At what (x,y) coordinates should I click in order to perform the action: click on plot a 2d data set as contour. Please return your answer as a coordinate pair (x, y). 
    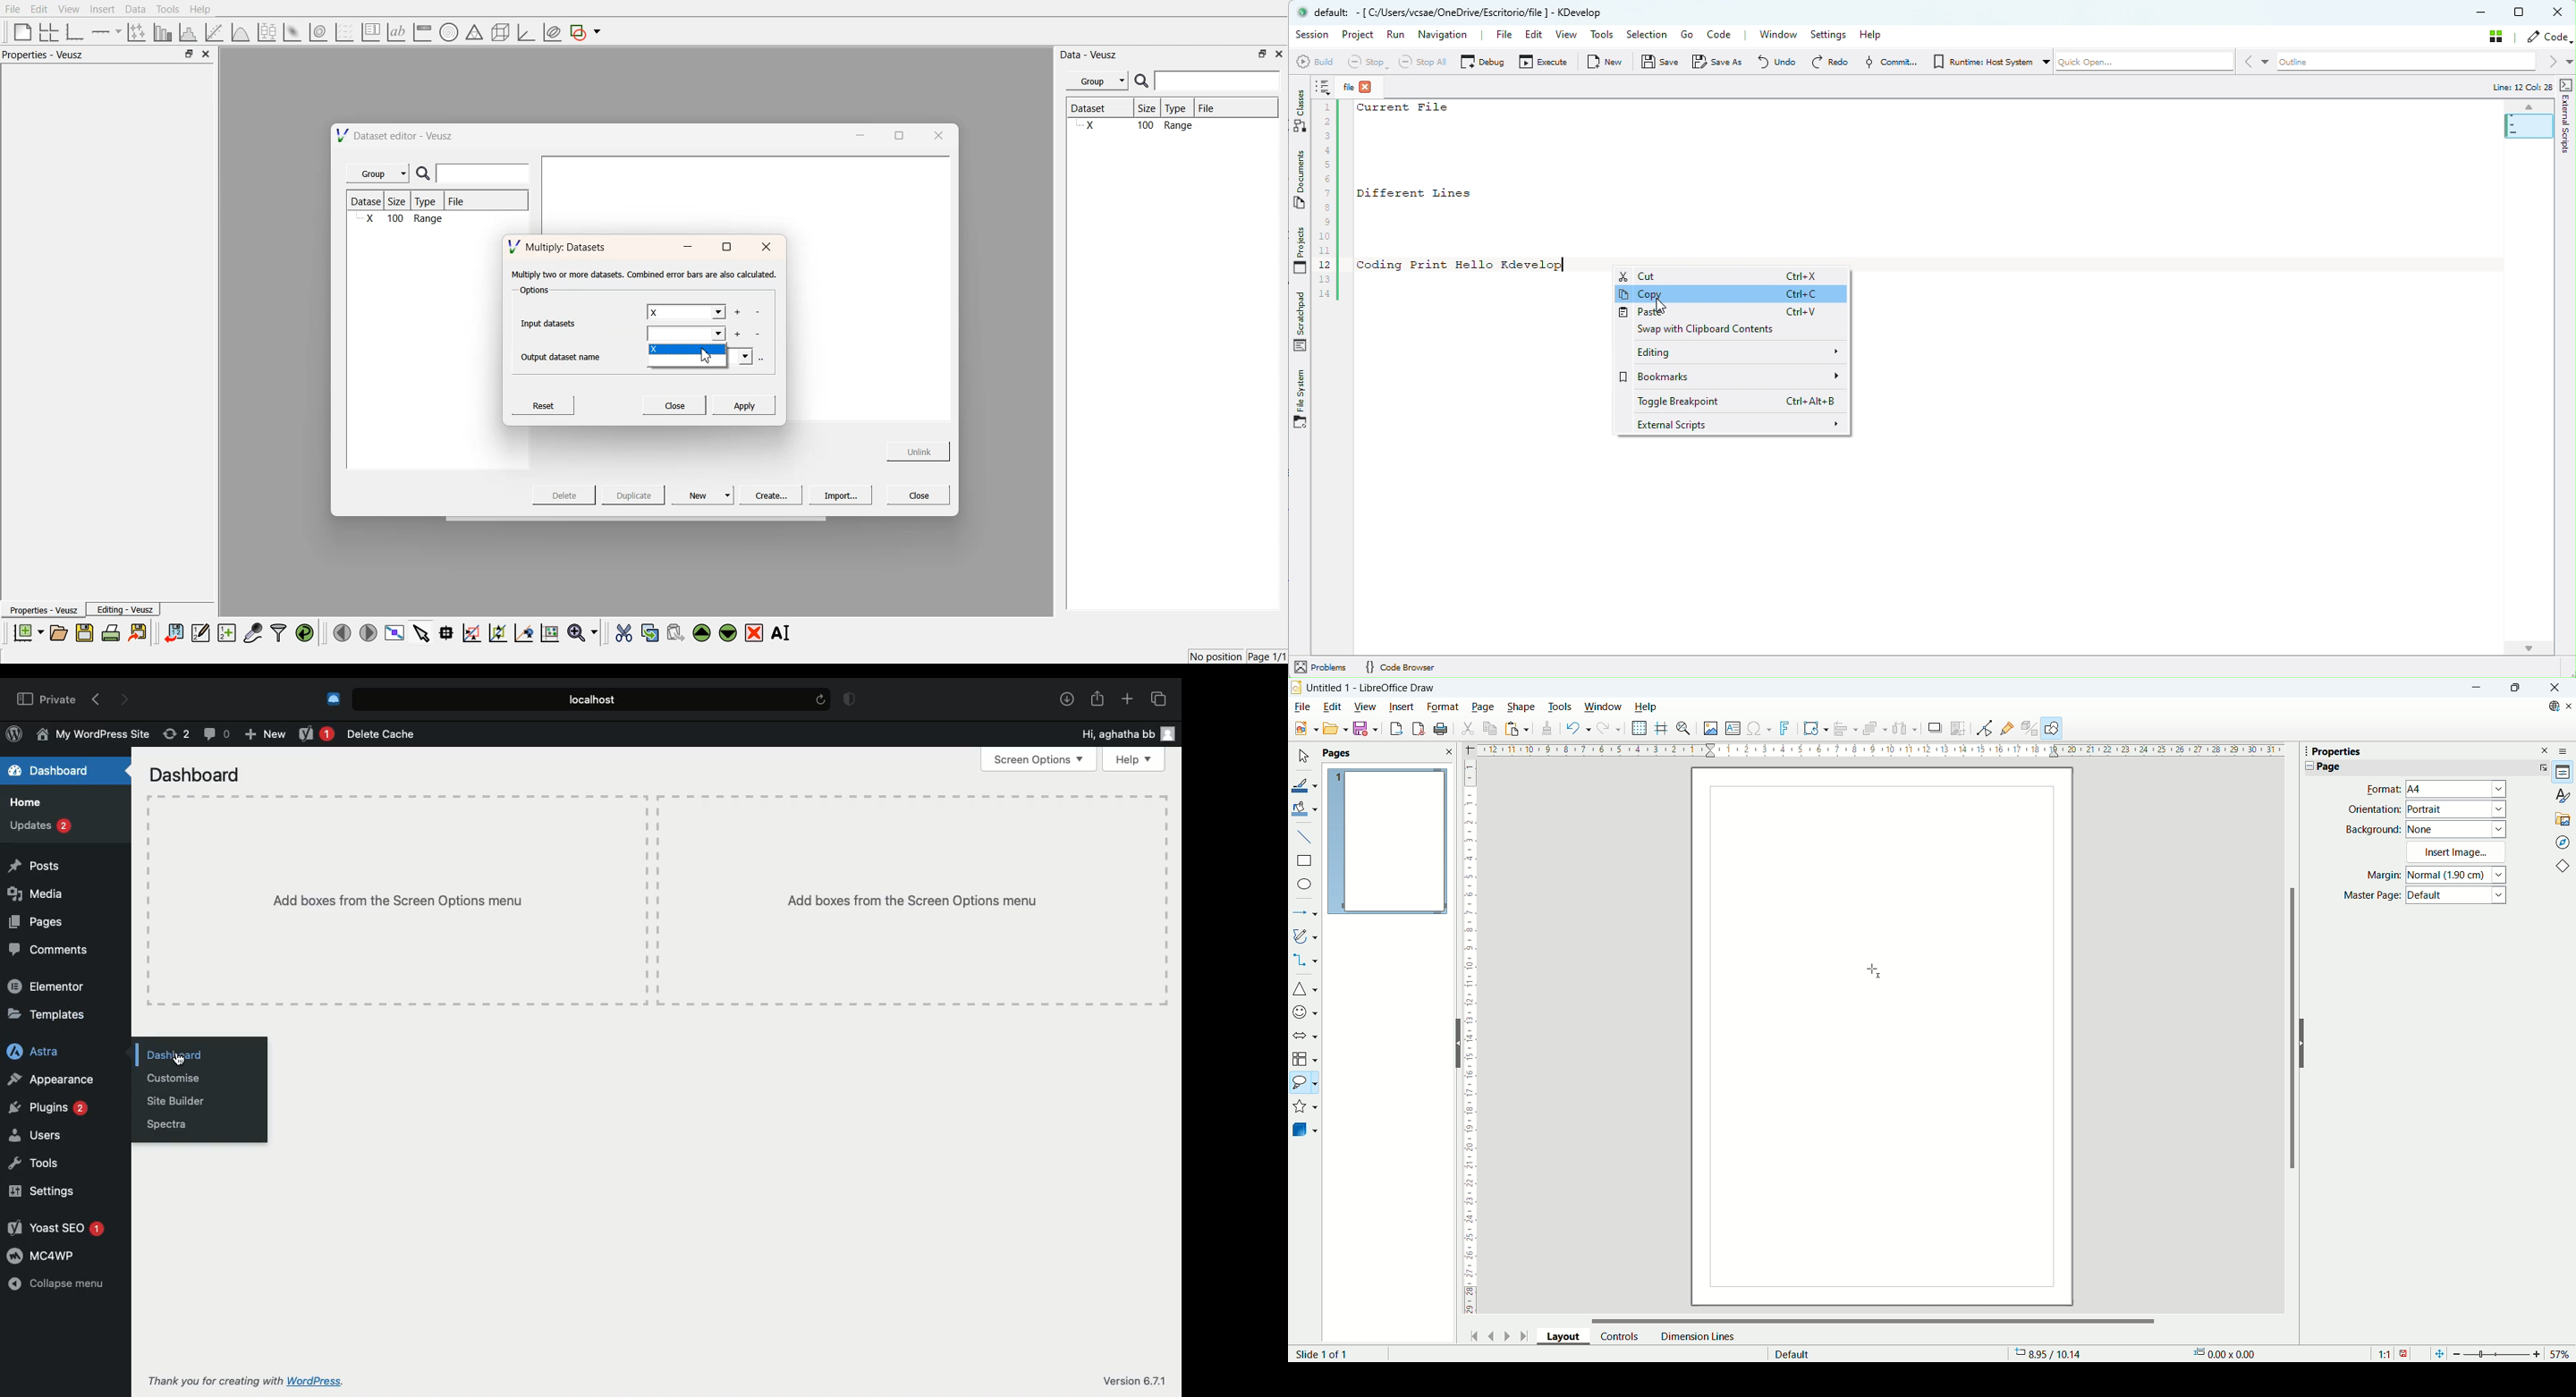
    Looking at the image, I should click on (317, 33).